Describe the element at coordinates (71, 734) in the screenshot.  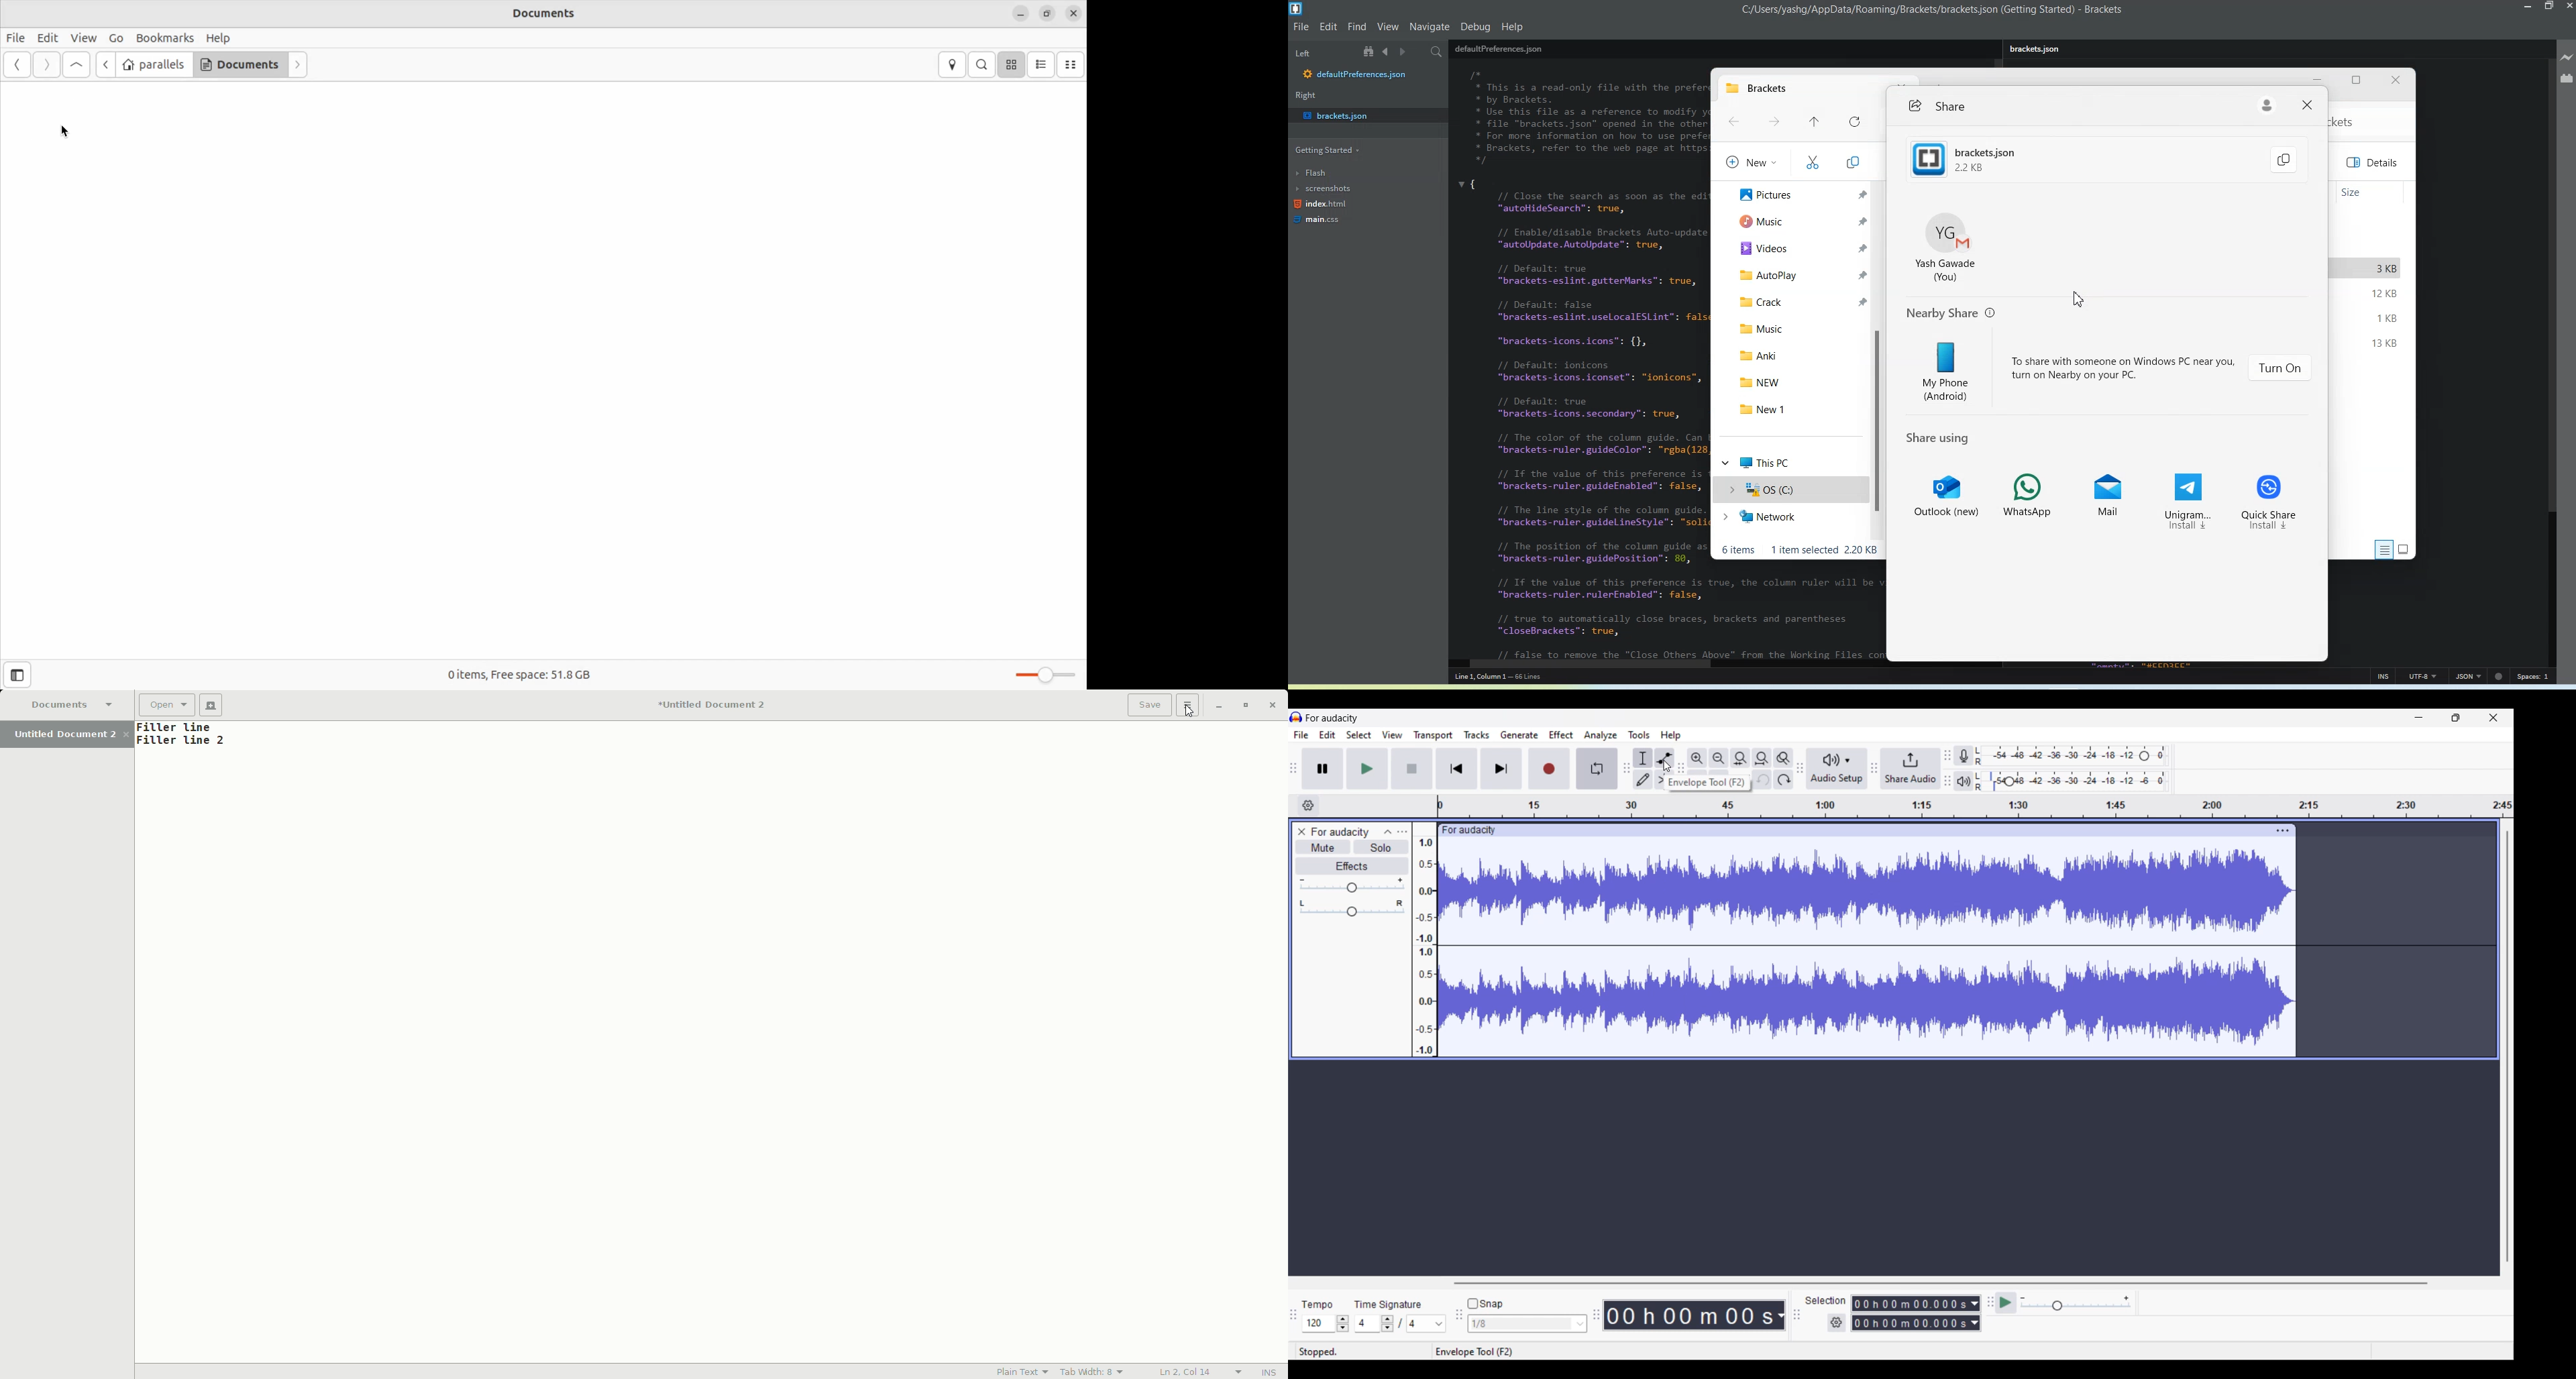
I see `Untitled Document 2` at that location.